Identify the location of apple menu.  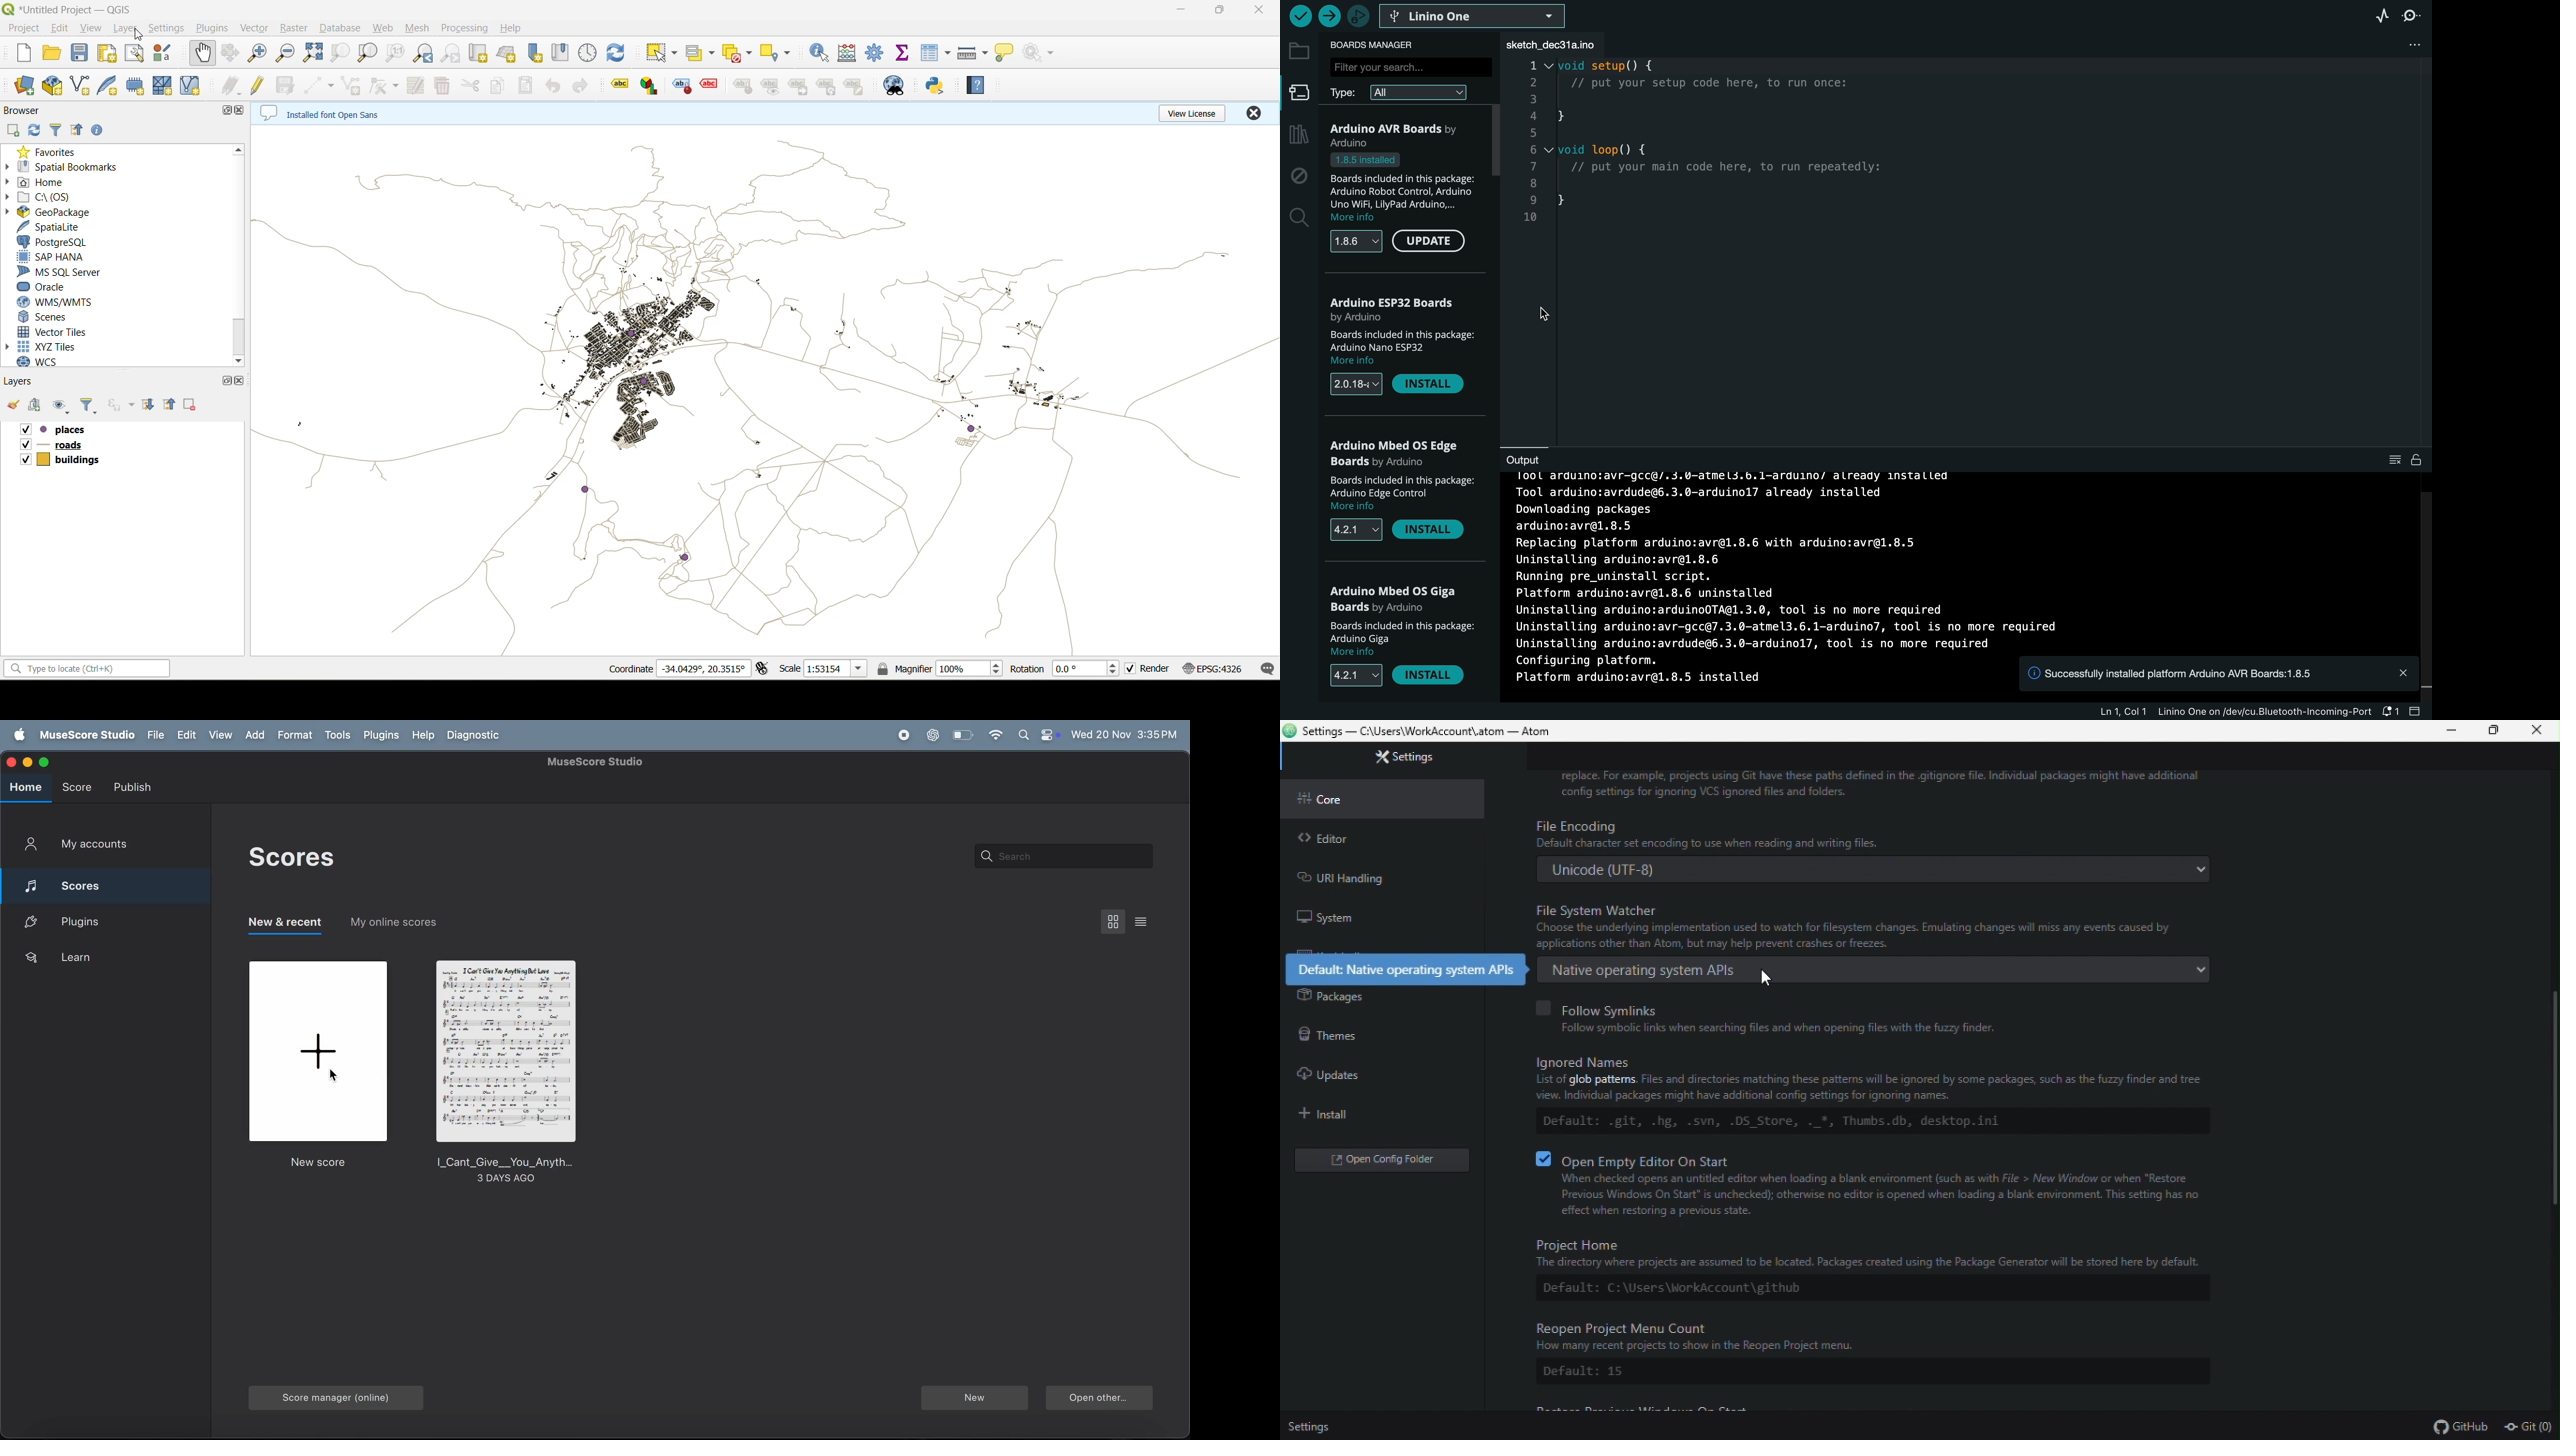
(17, 735).